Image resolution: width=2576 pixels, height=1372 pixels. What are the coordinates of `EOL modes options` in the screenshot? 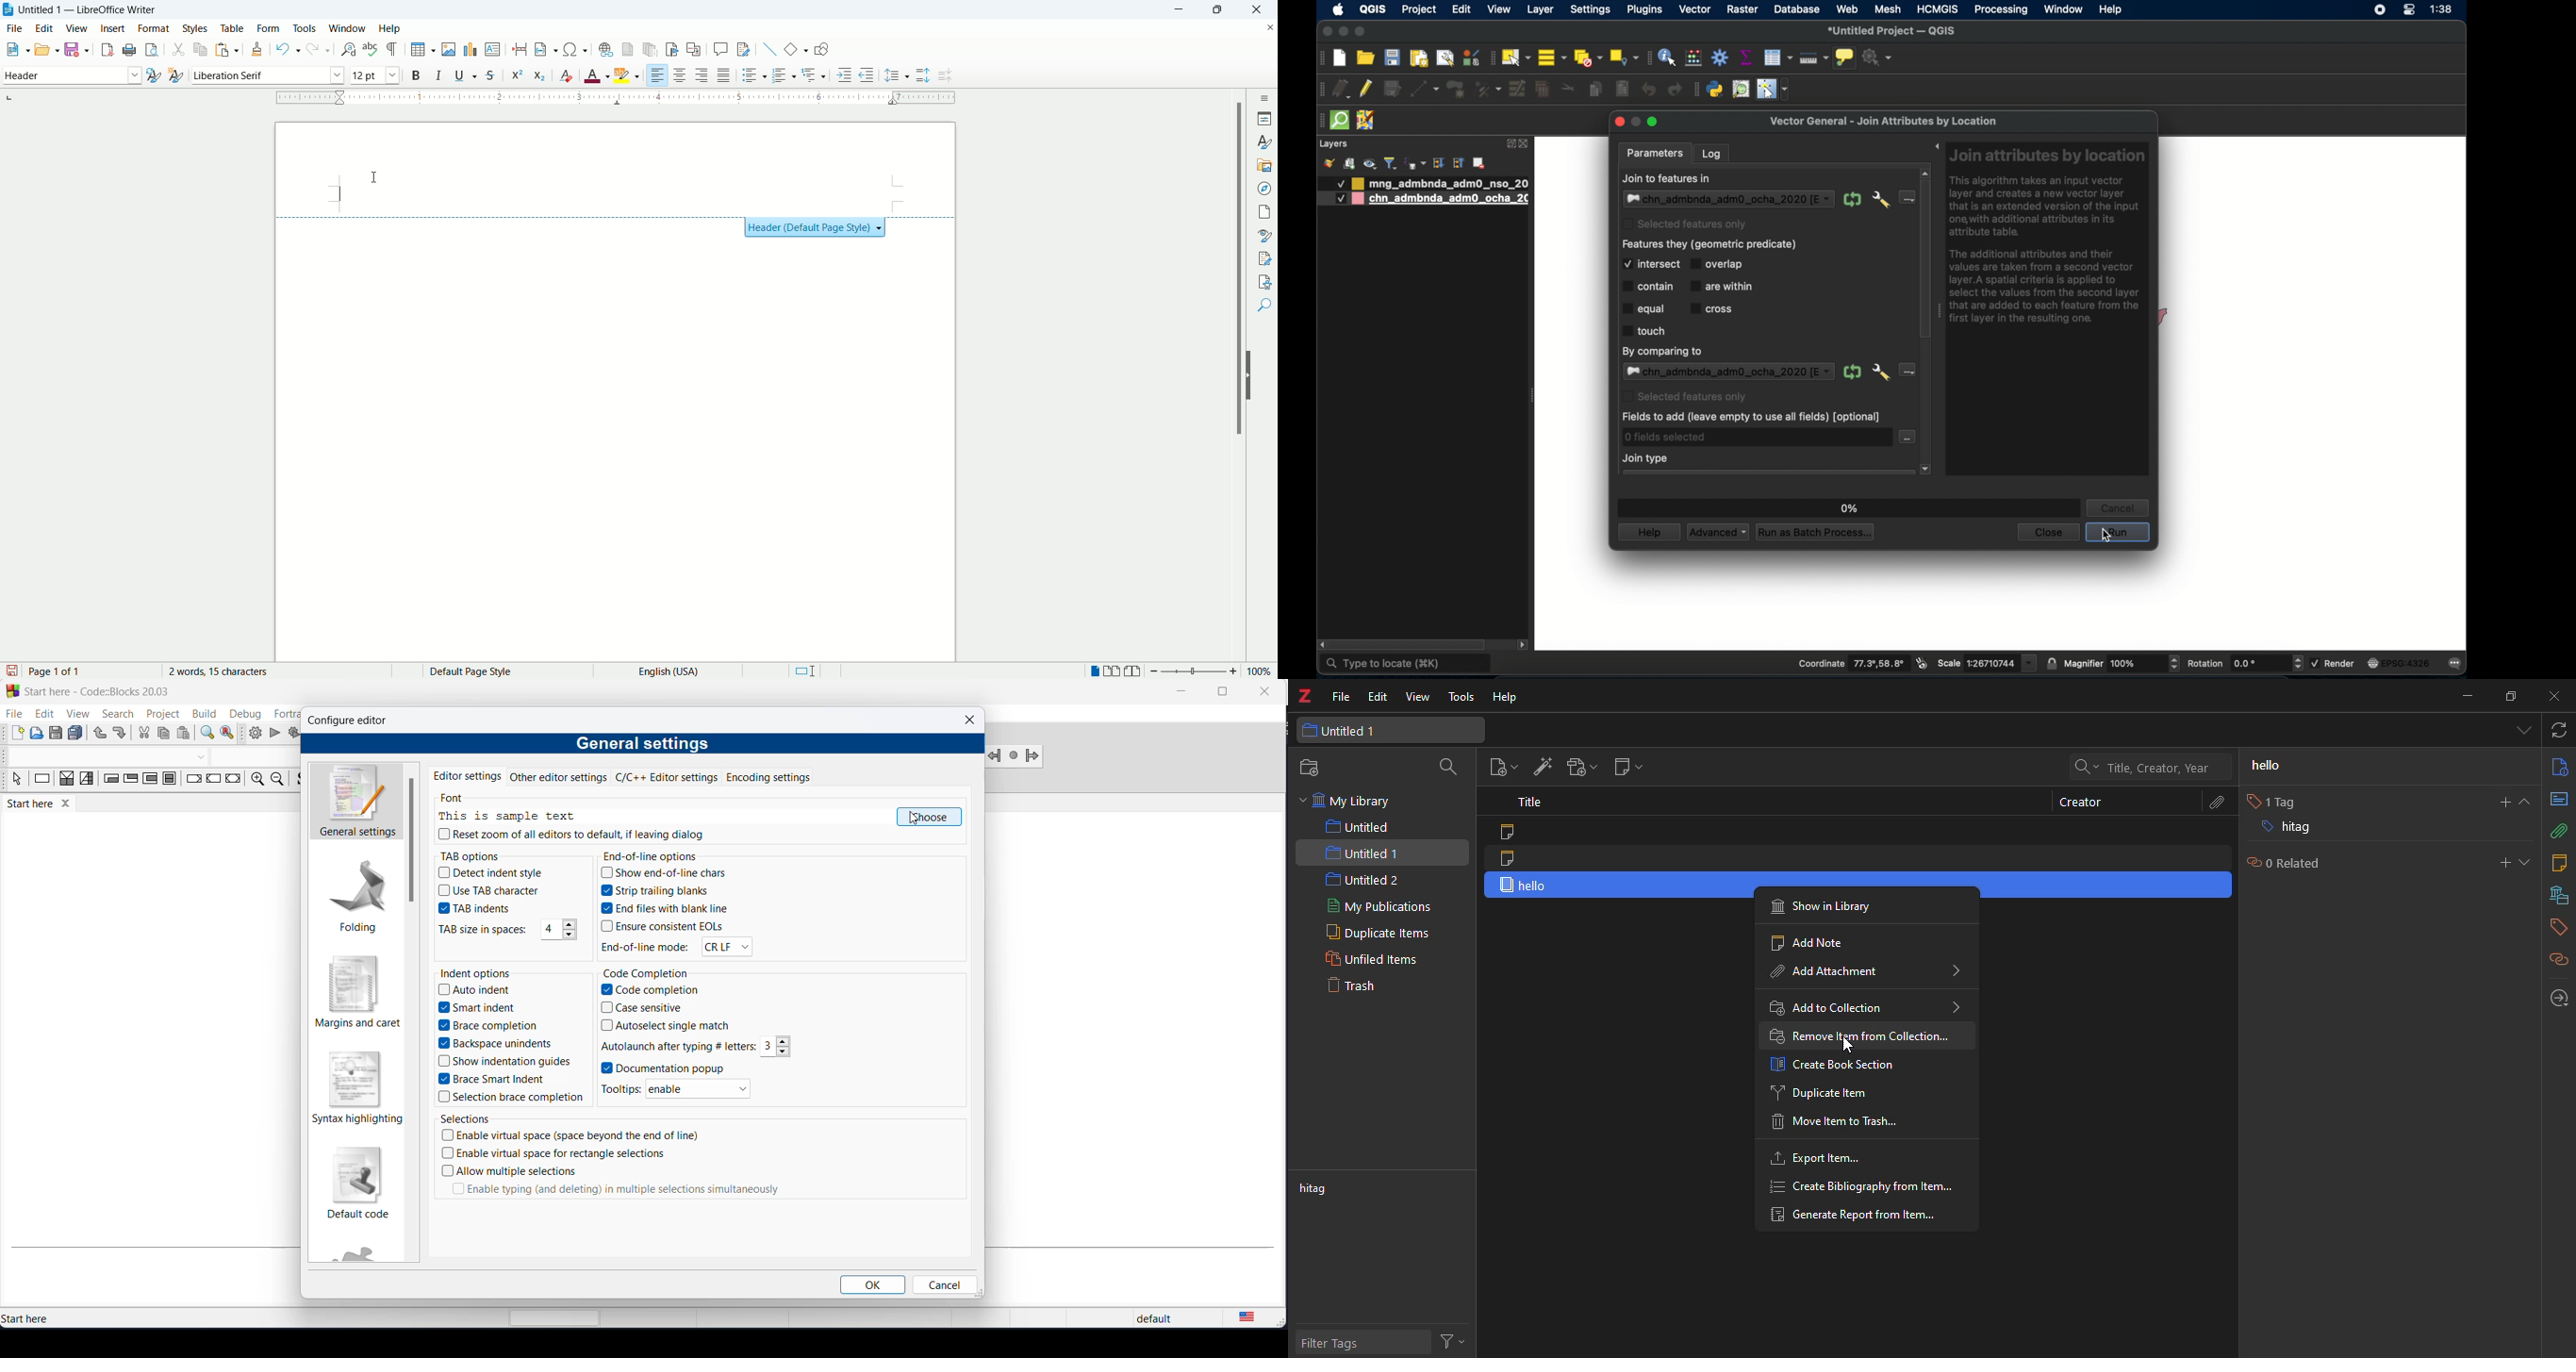 It's located at (725, 947).